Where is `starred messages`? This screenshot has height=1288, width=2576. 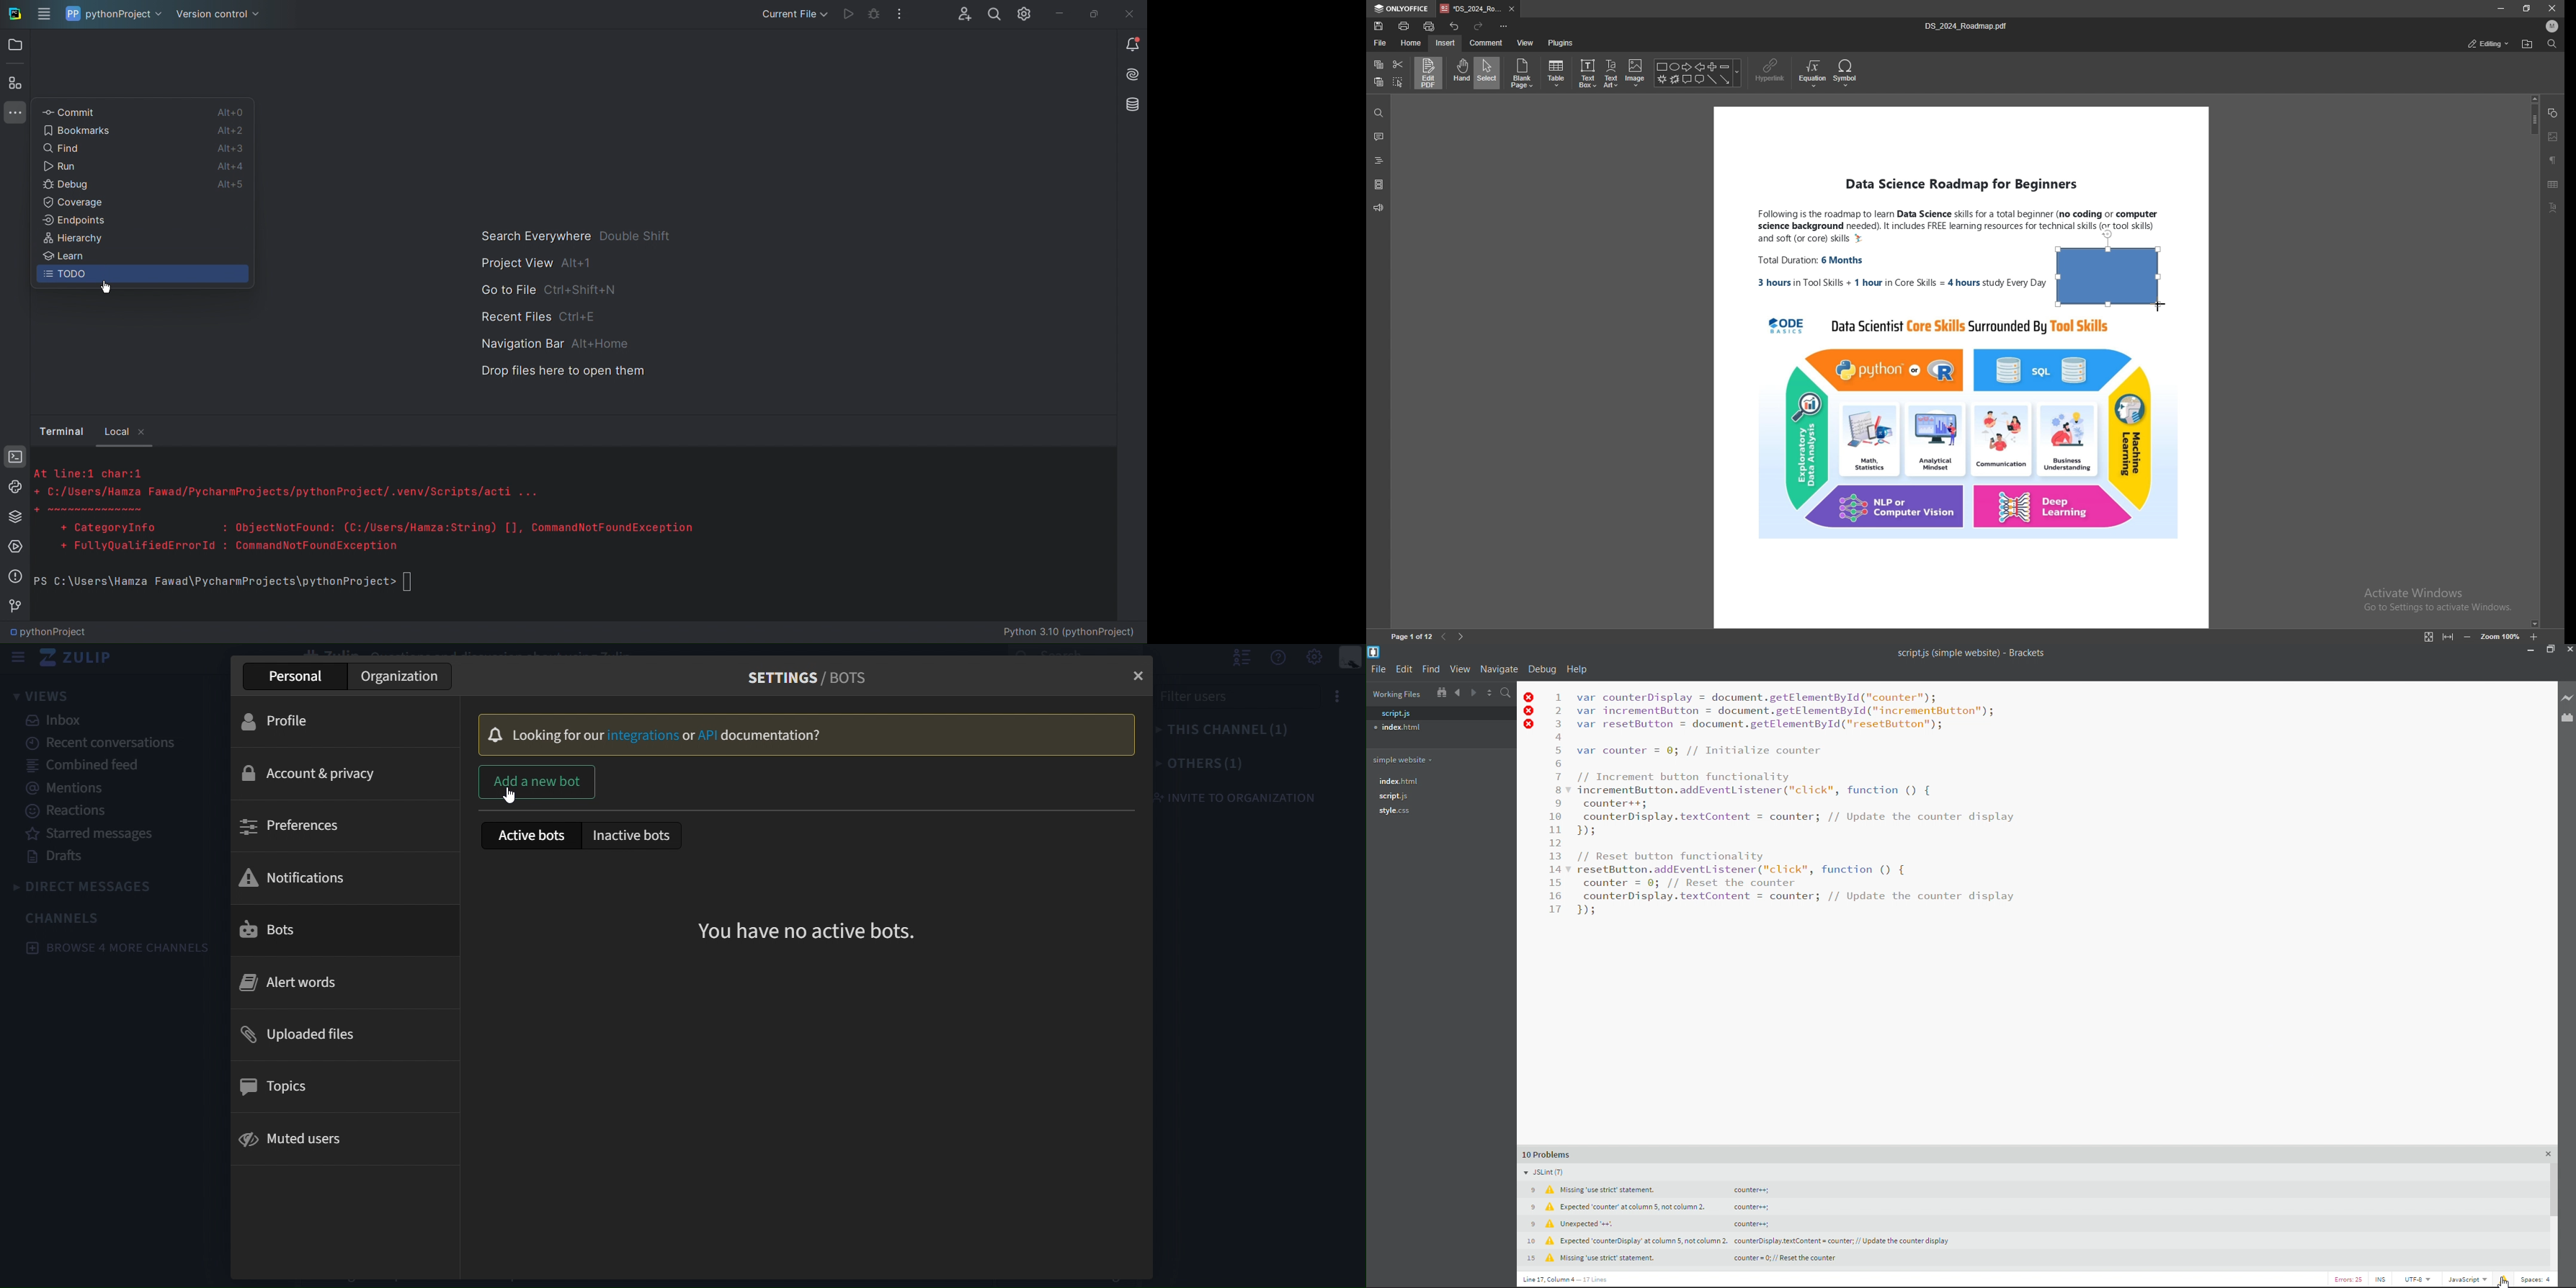
starred messages is located at coordinates (105, 832).